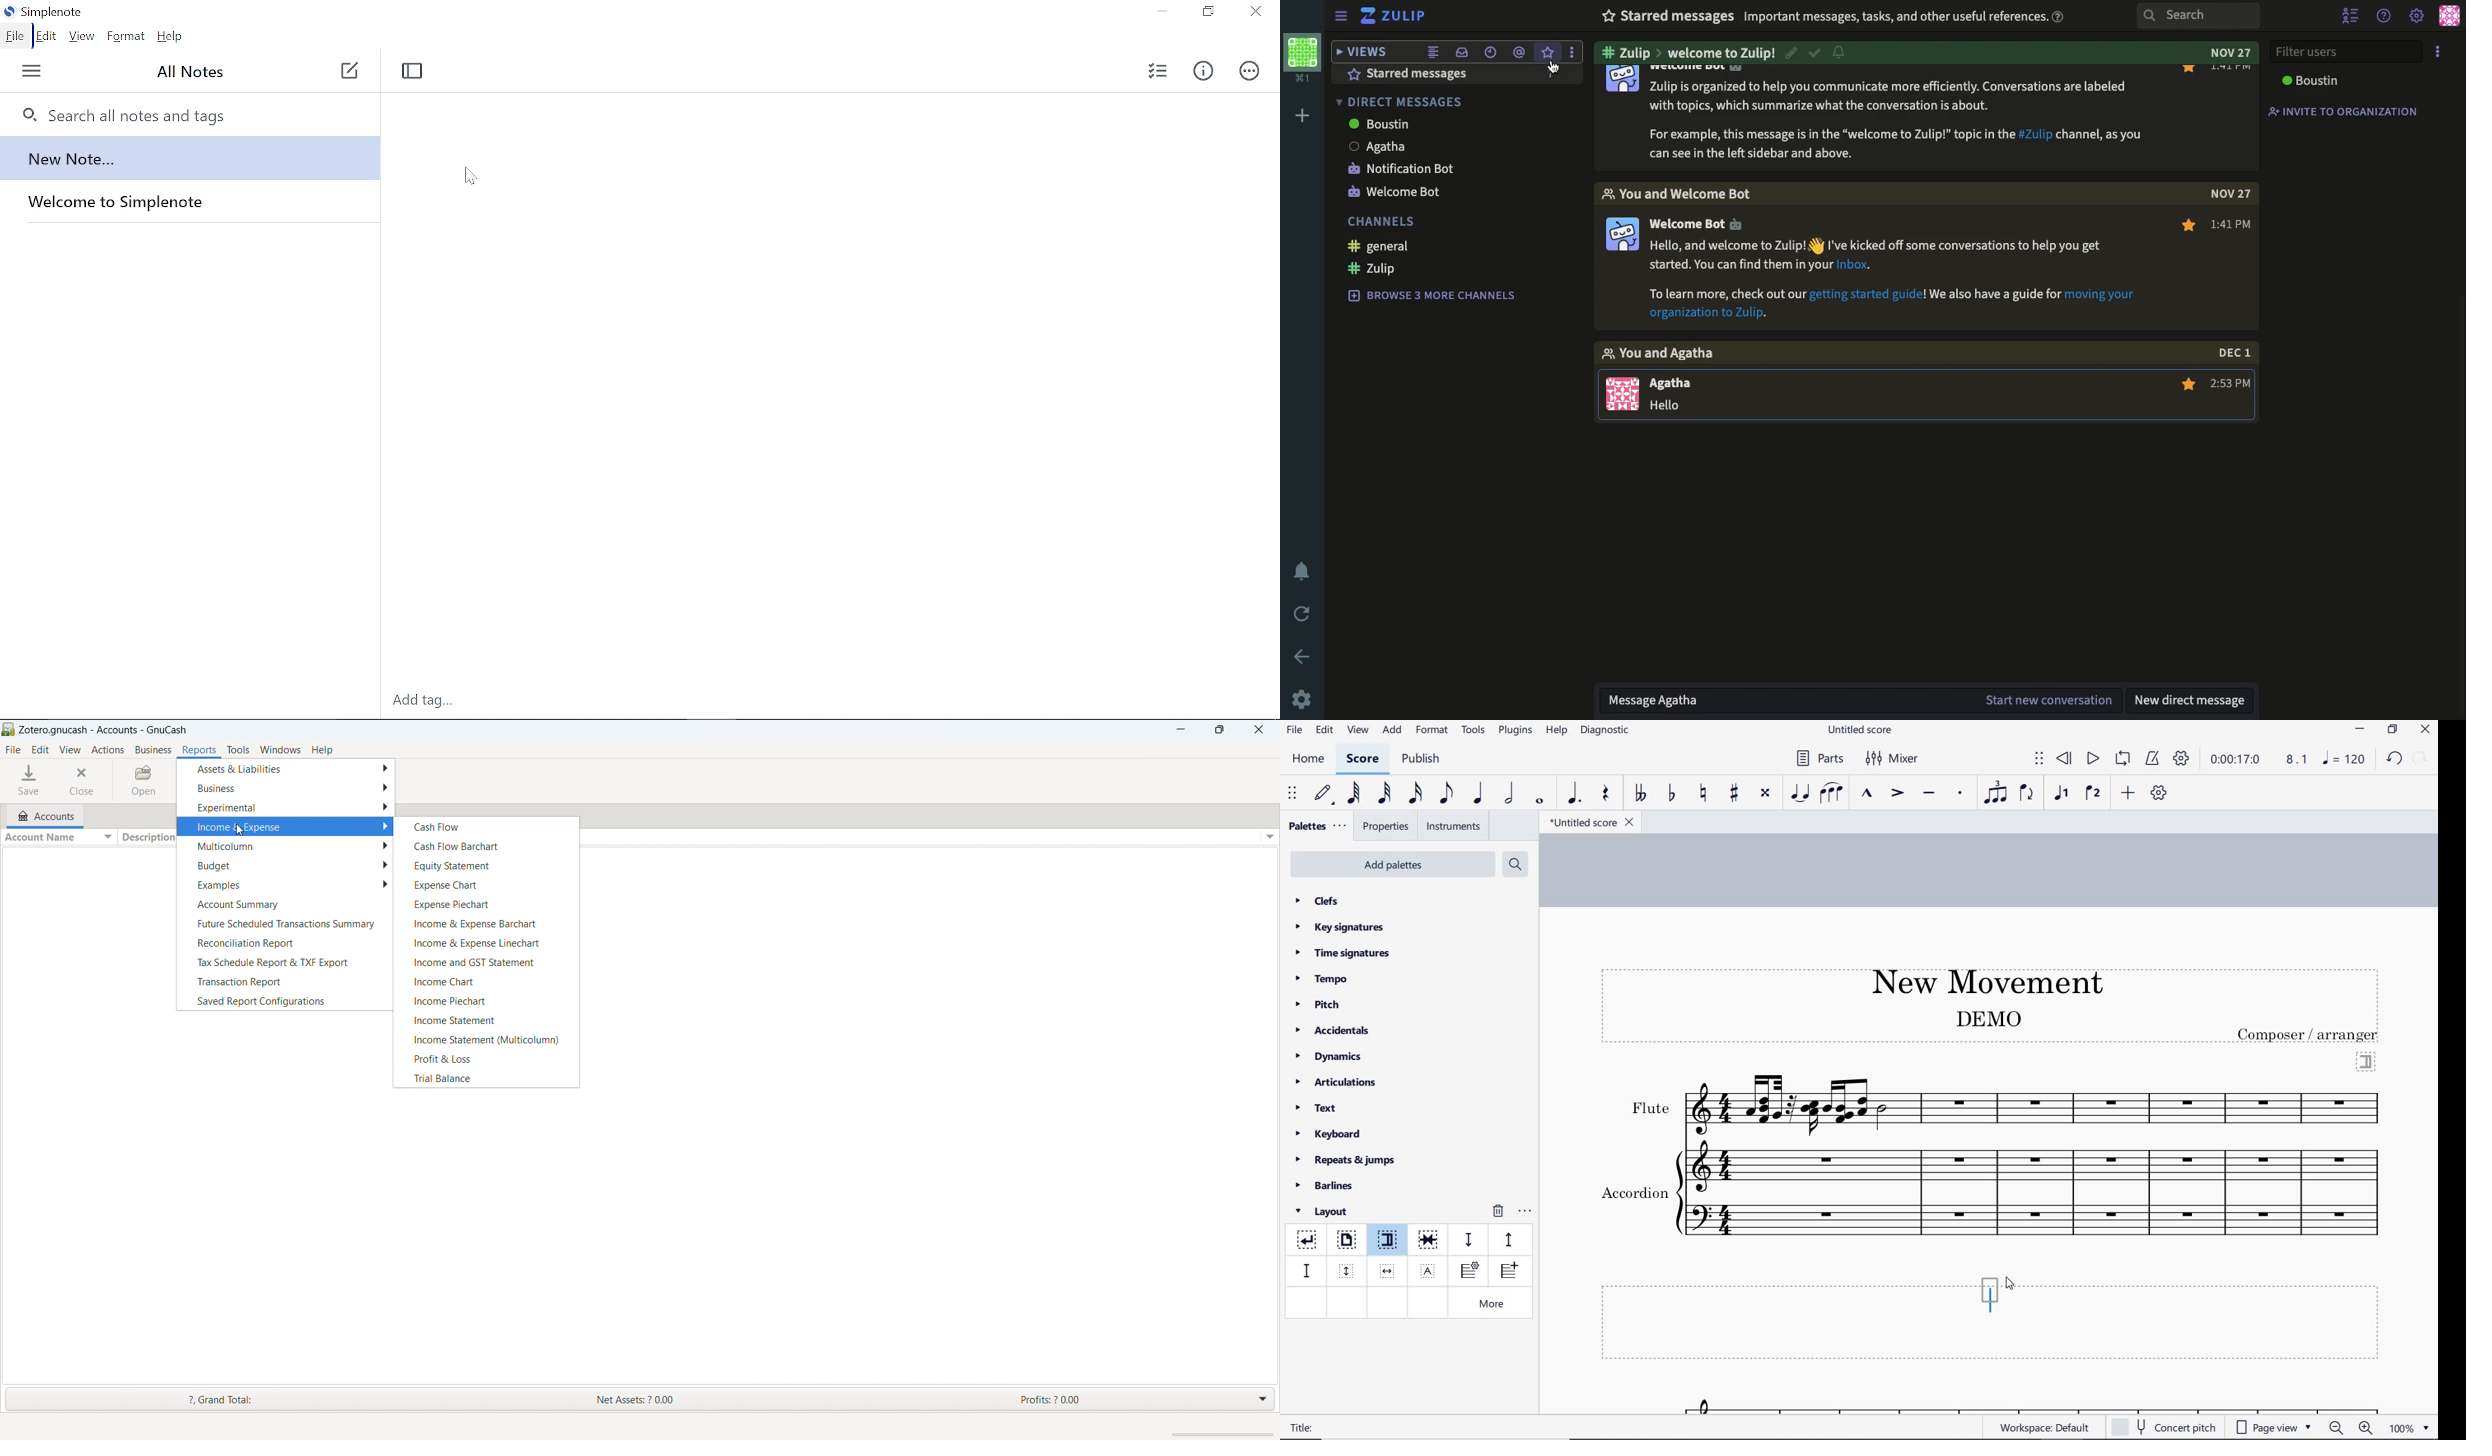  Describe the element at coordinates (1346, 1241) in the screenshot. I see `page break` at that location.